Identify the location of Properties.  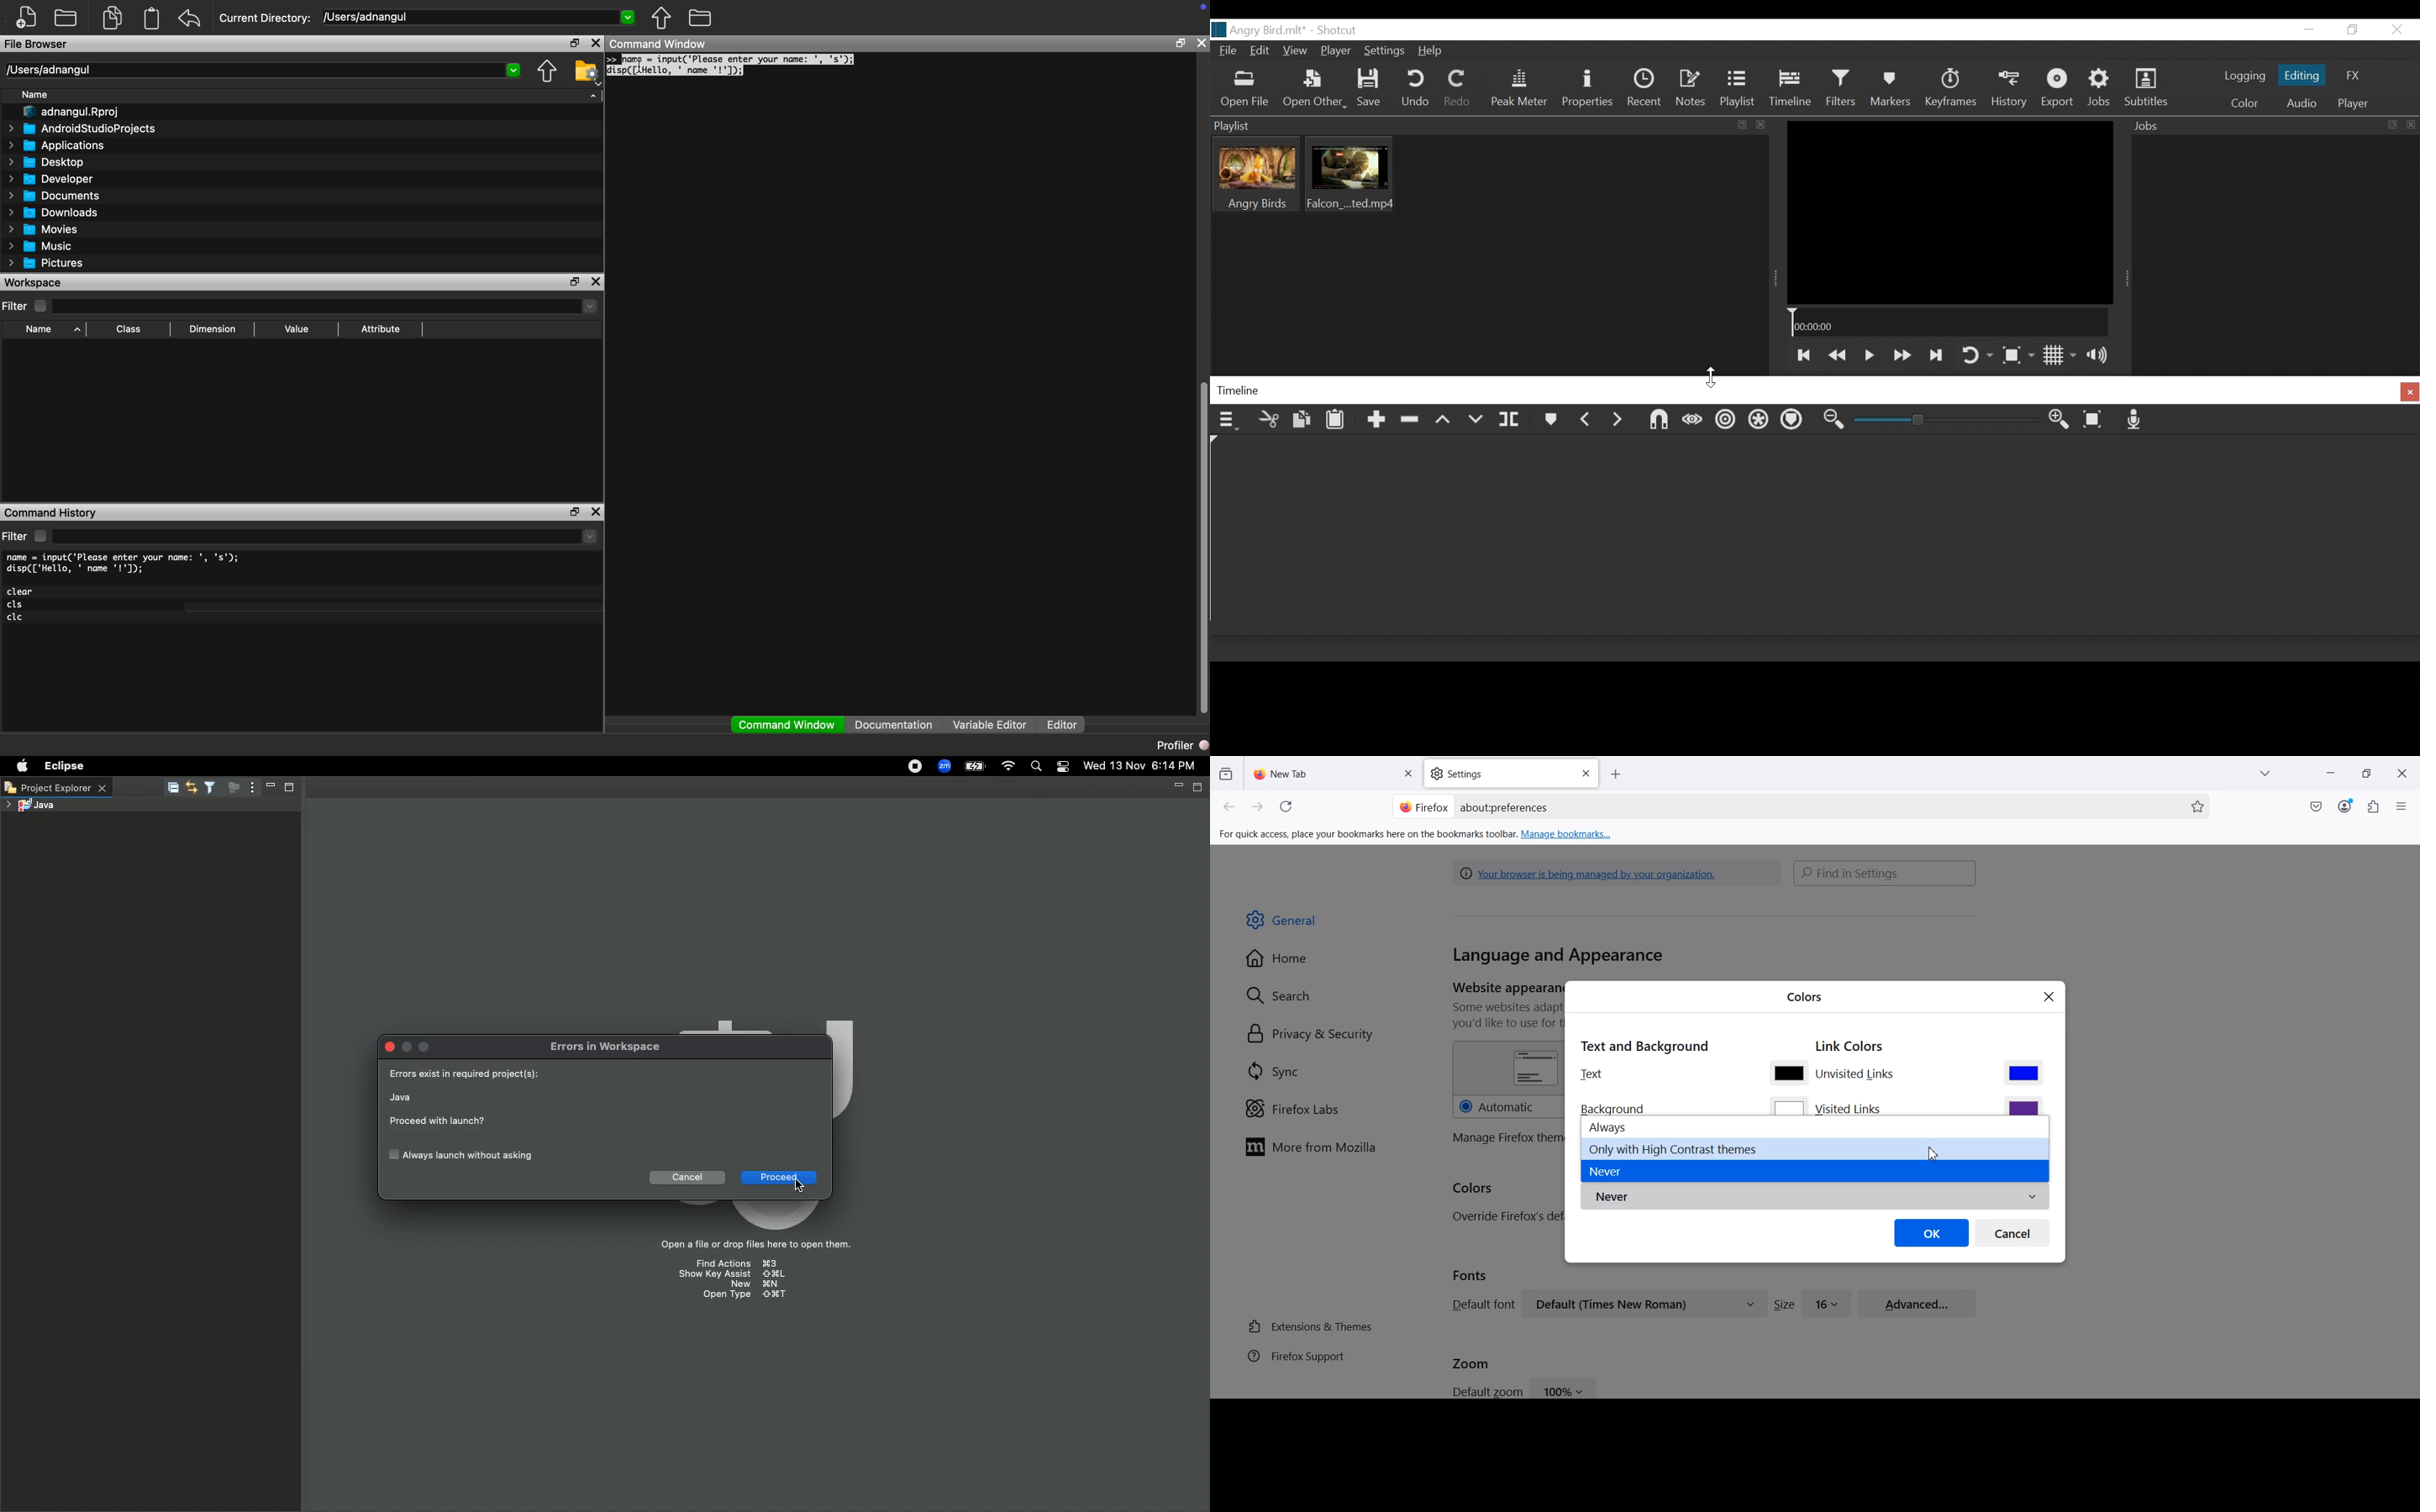
(1587, 89).